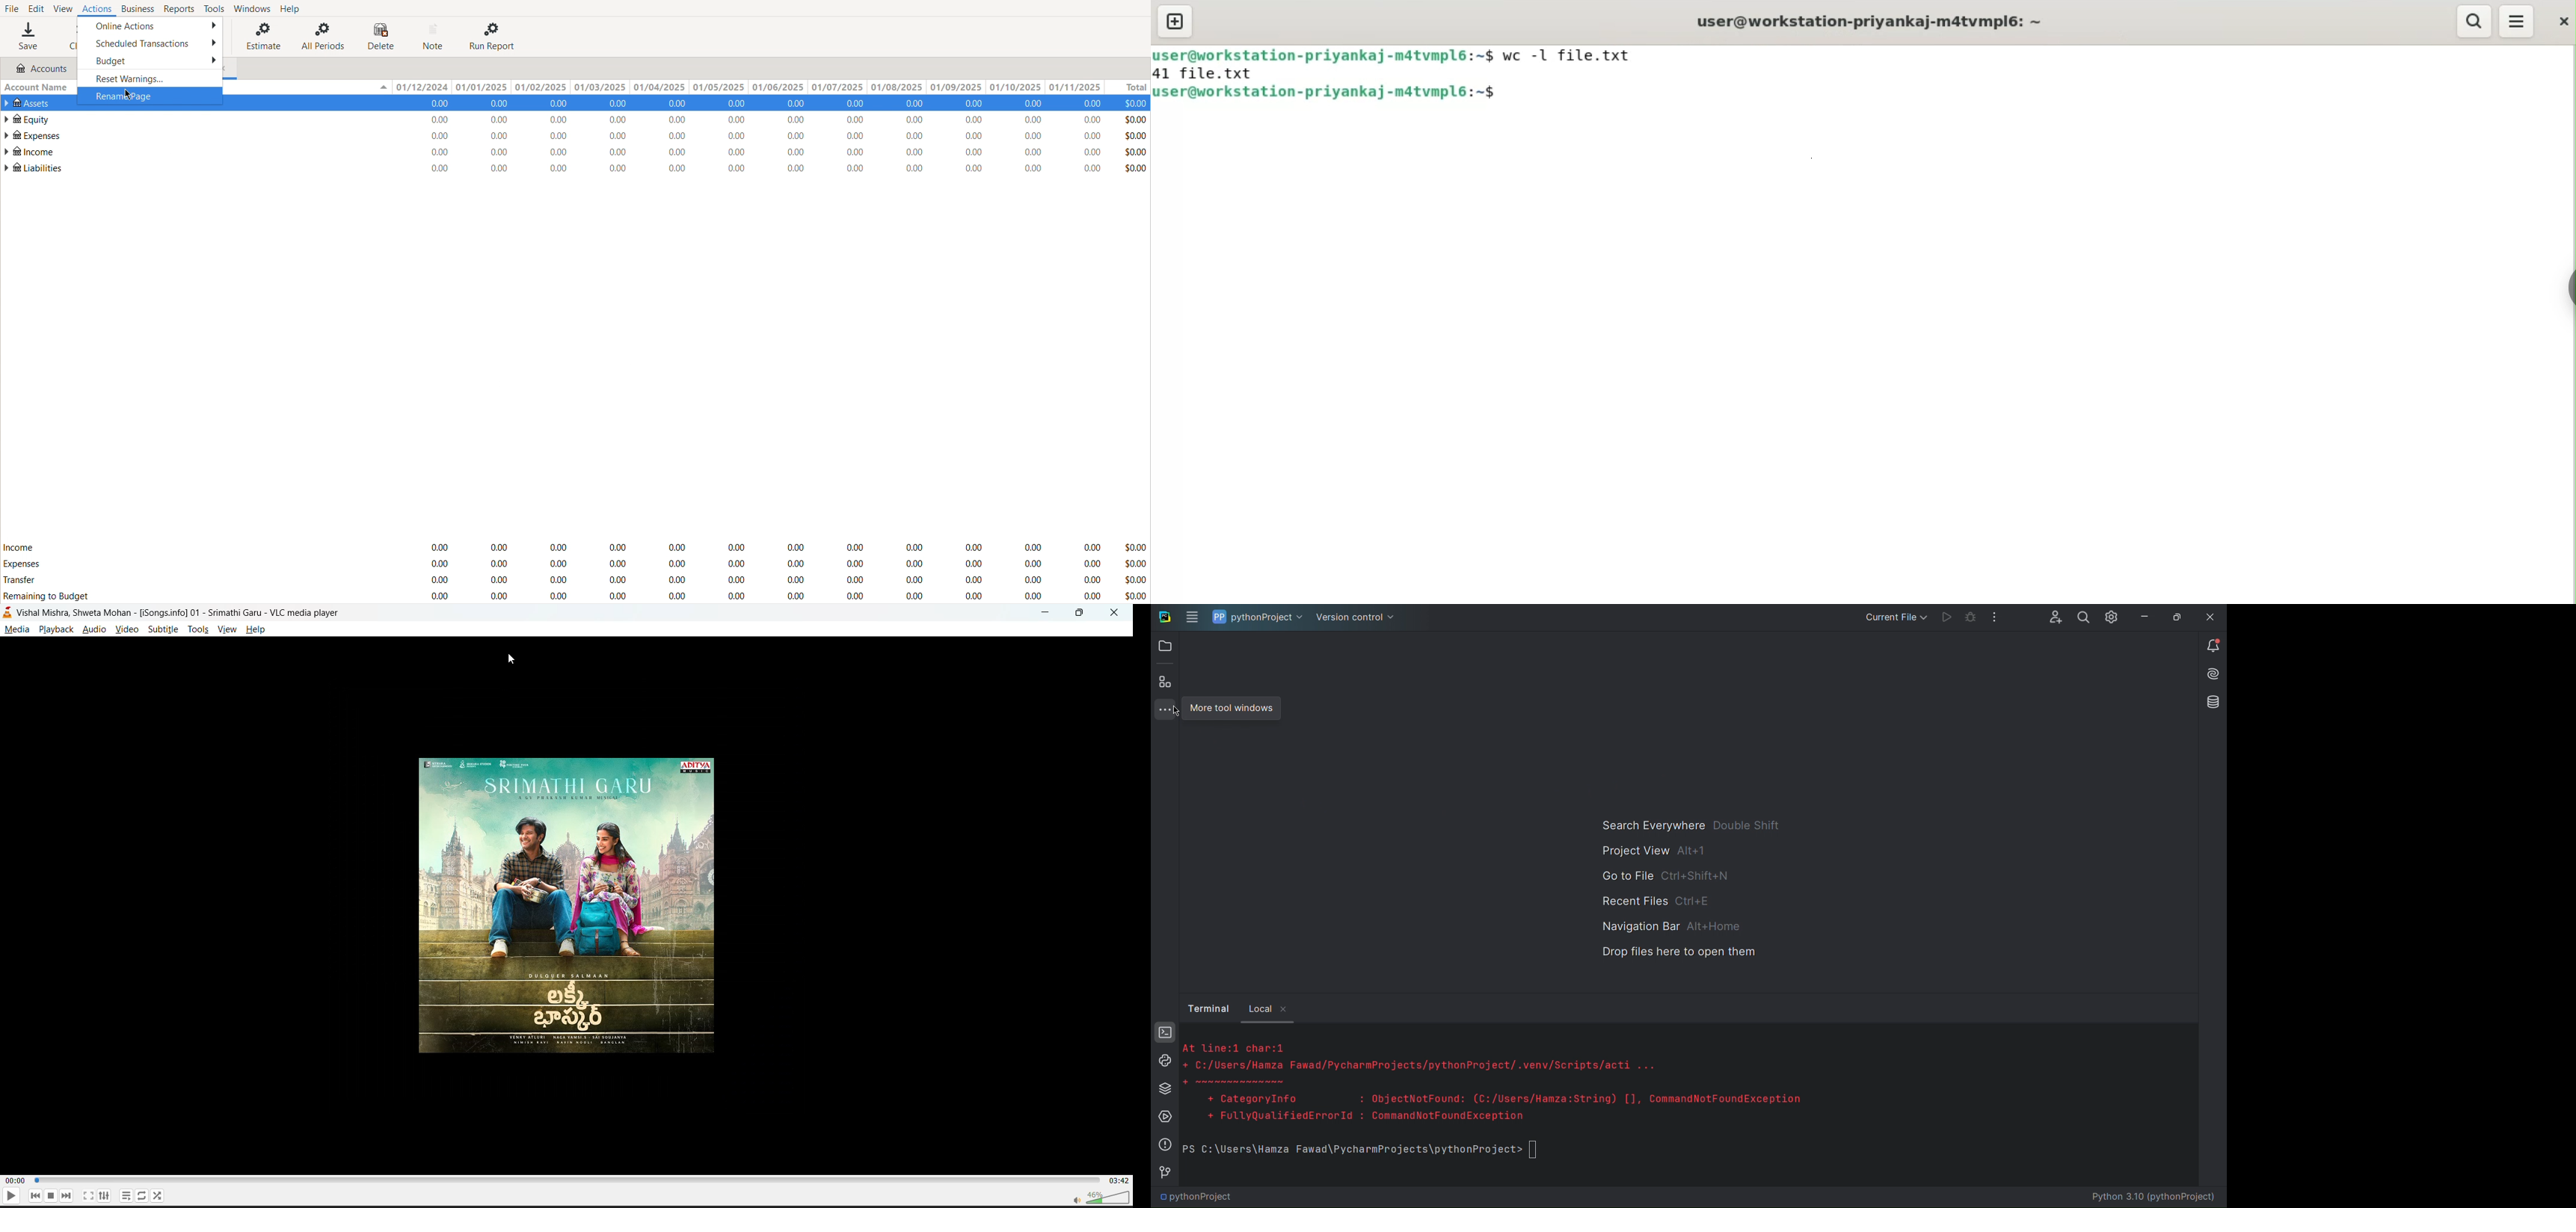 The height and width of the screenshot is (1232, 2576). I want to click on Actions, so click(97, 8).